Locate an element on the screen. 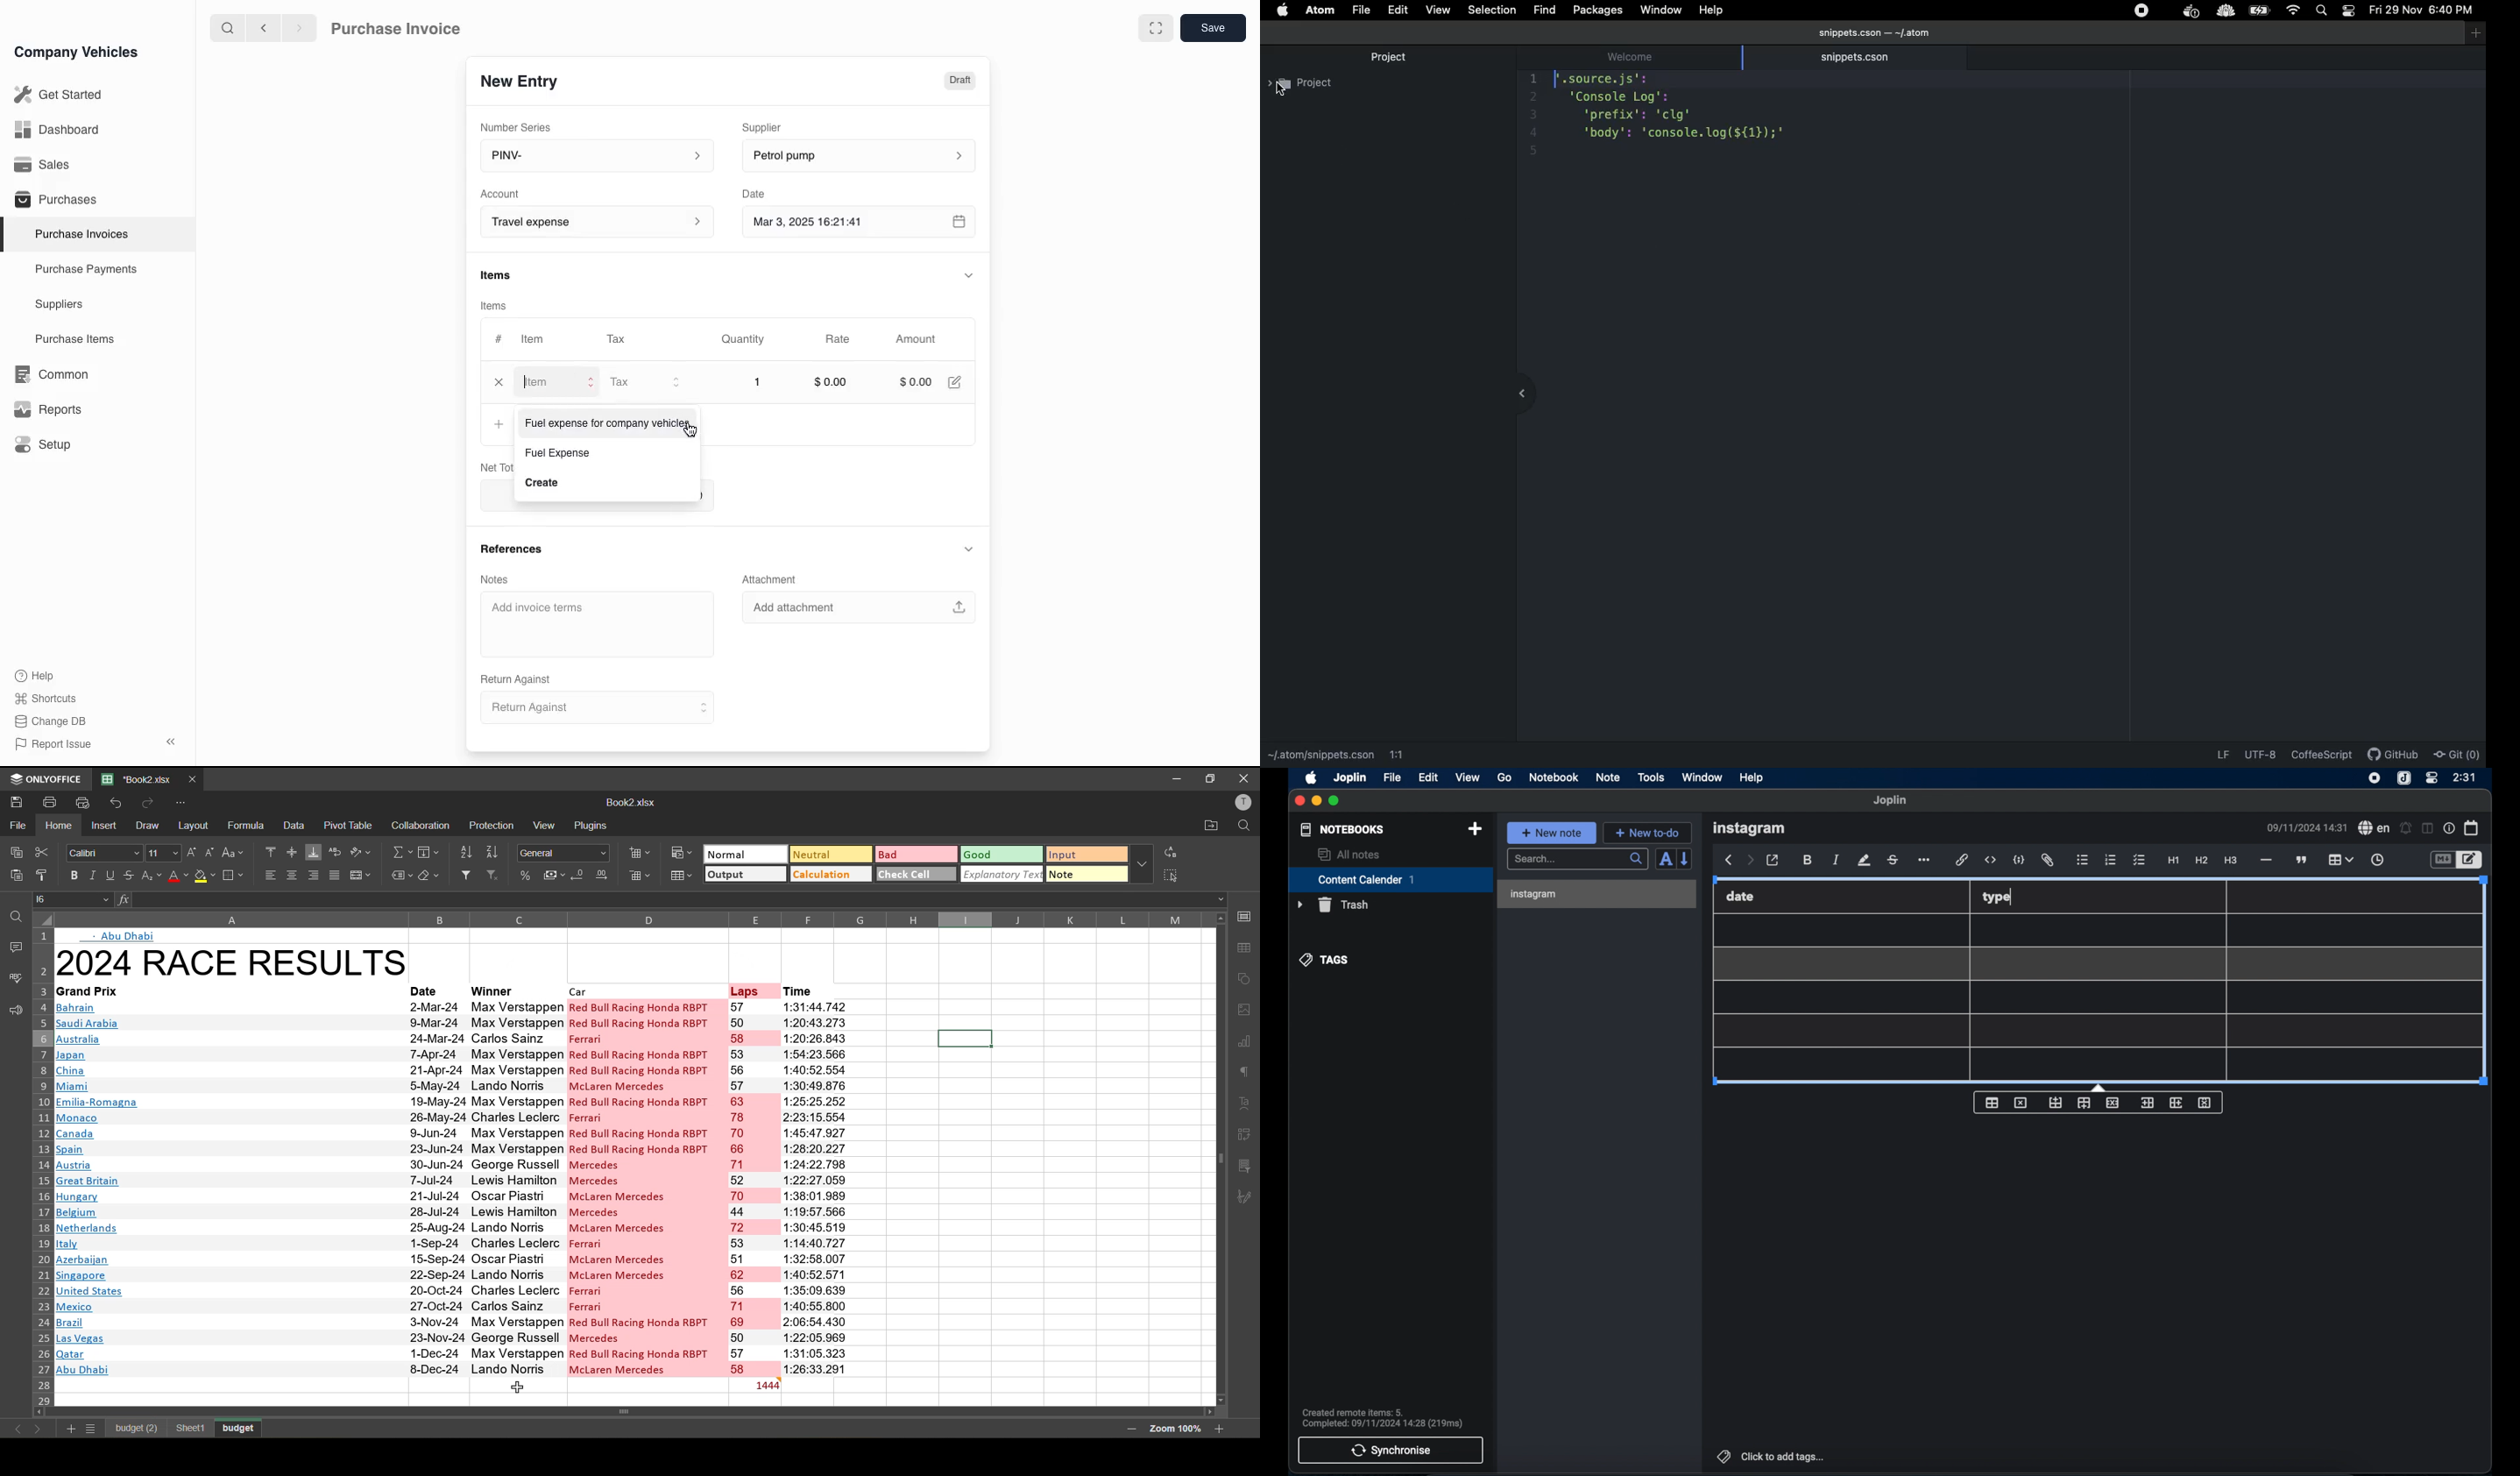  Shortcuts is located at coordinates (46, 700).